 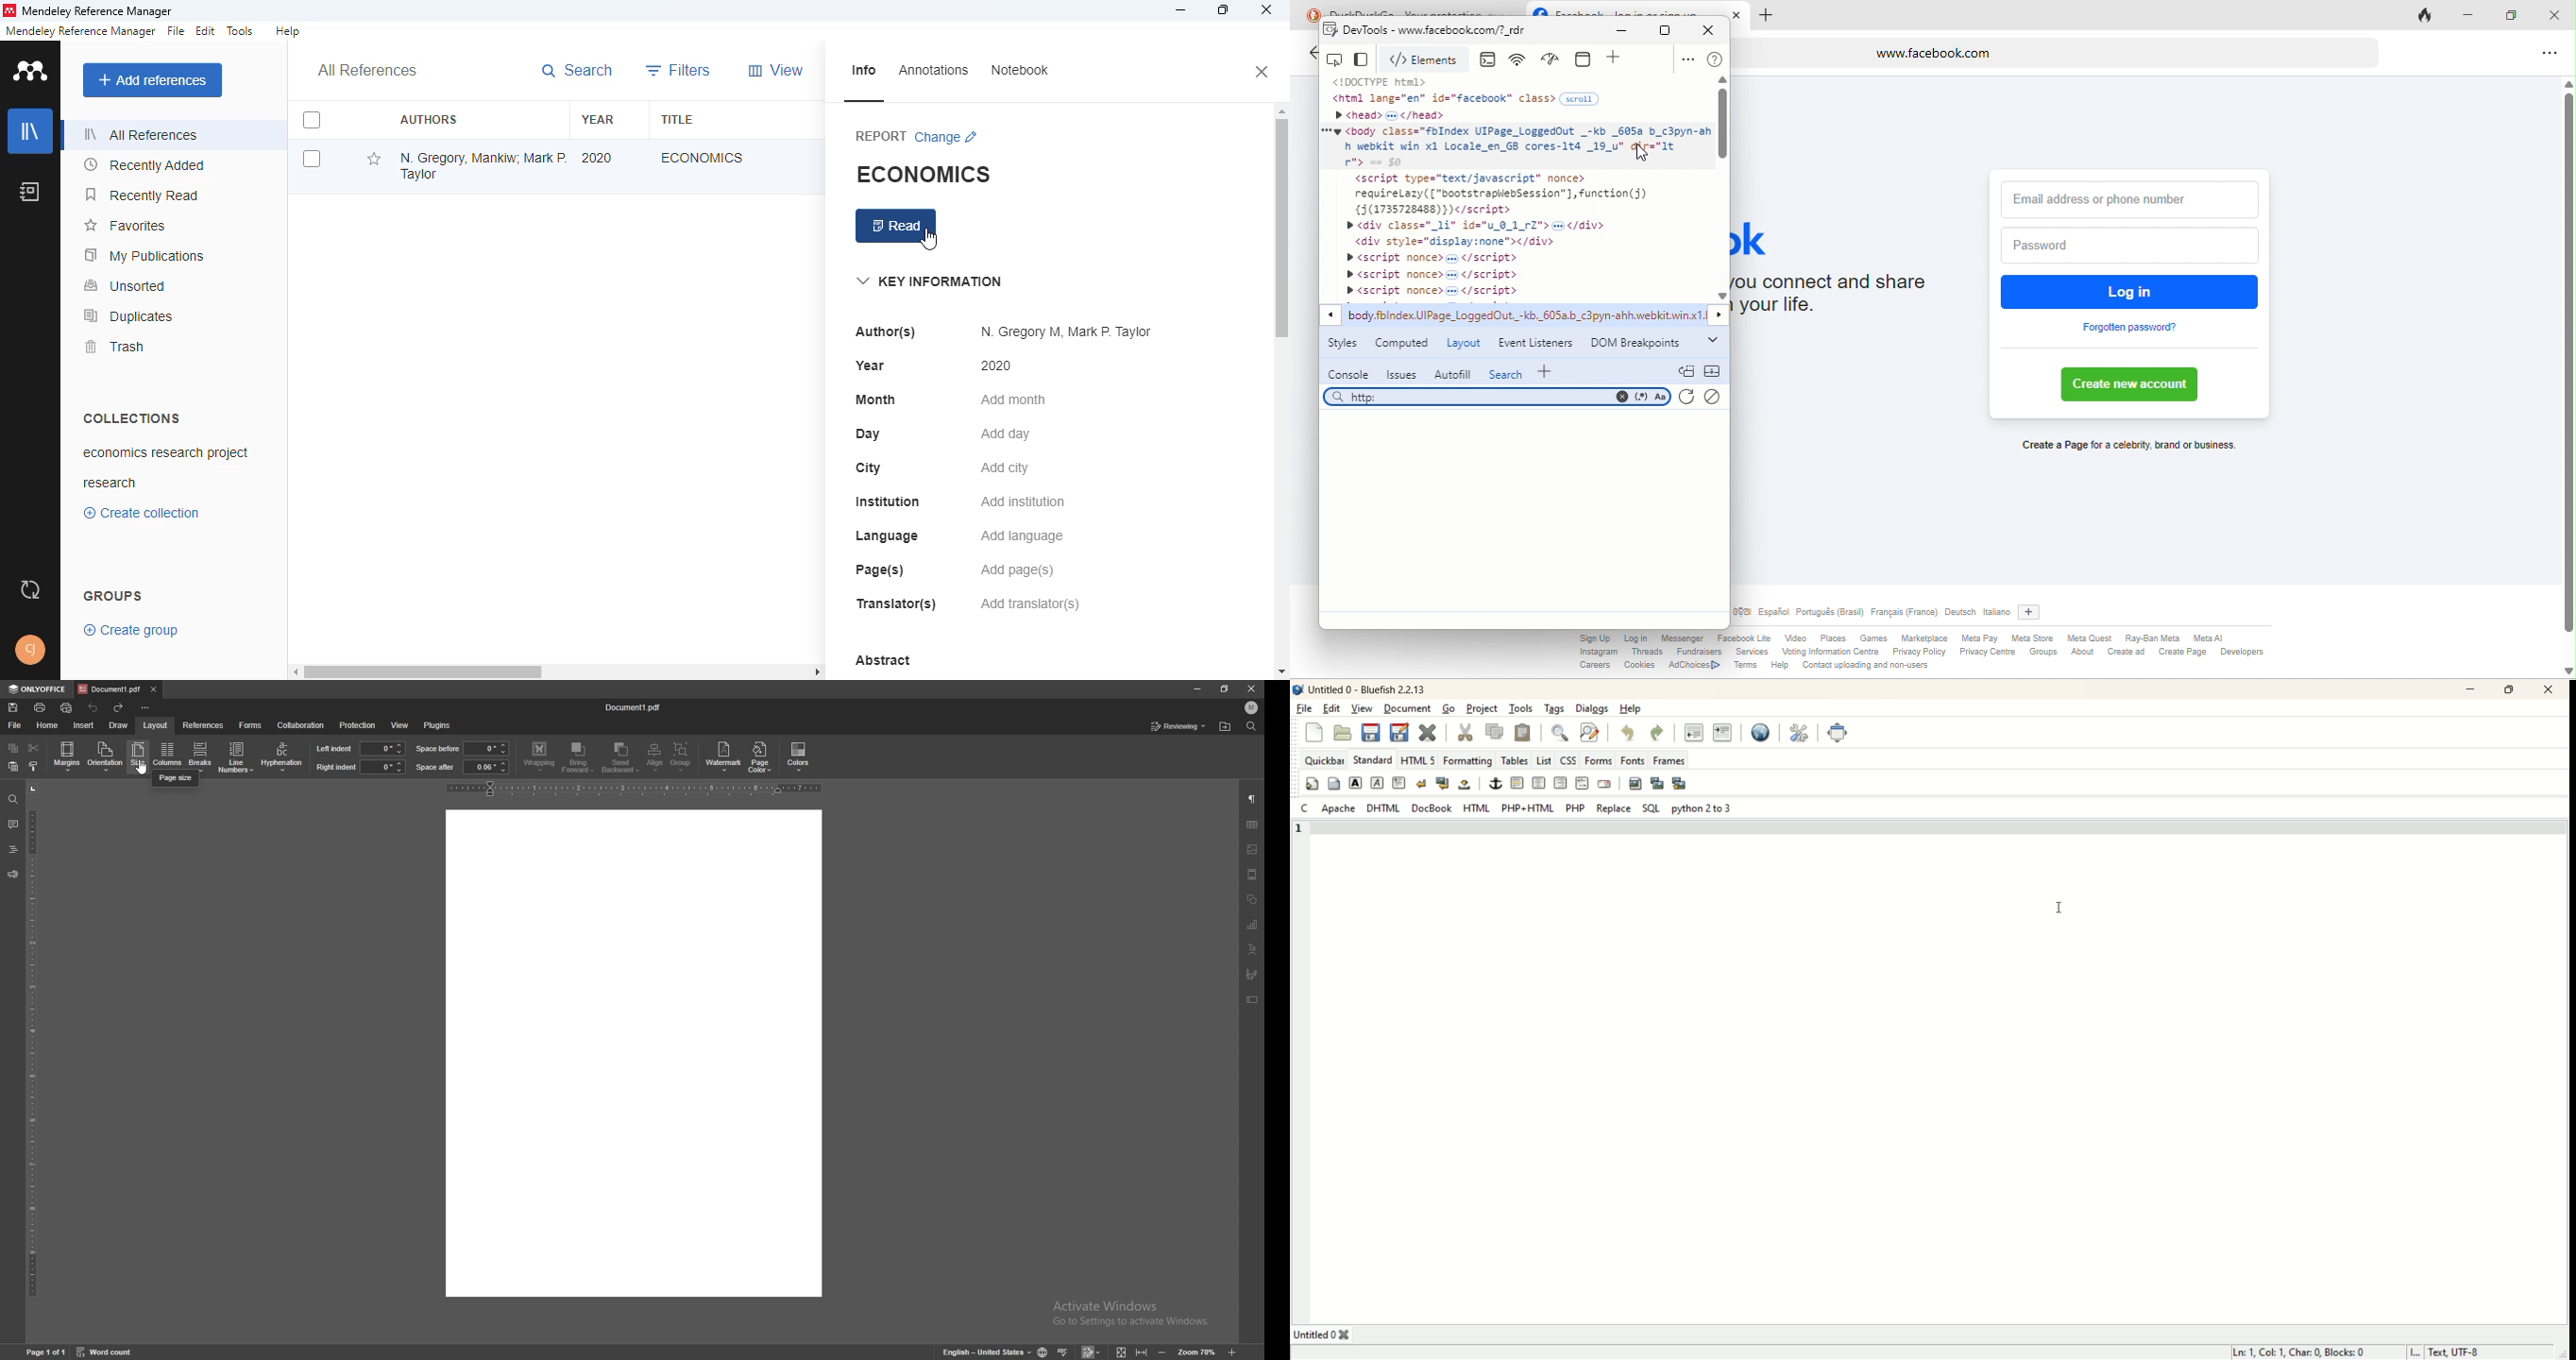 What do you see at coordinates (241, 30) in the screenshot?
I see `tools` at bounding box center [241, 30].